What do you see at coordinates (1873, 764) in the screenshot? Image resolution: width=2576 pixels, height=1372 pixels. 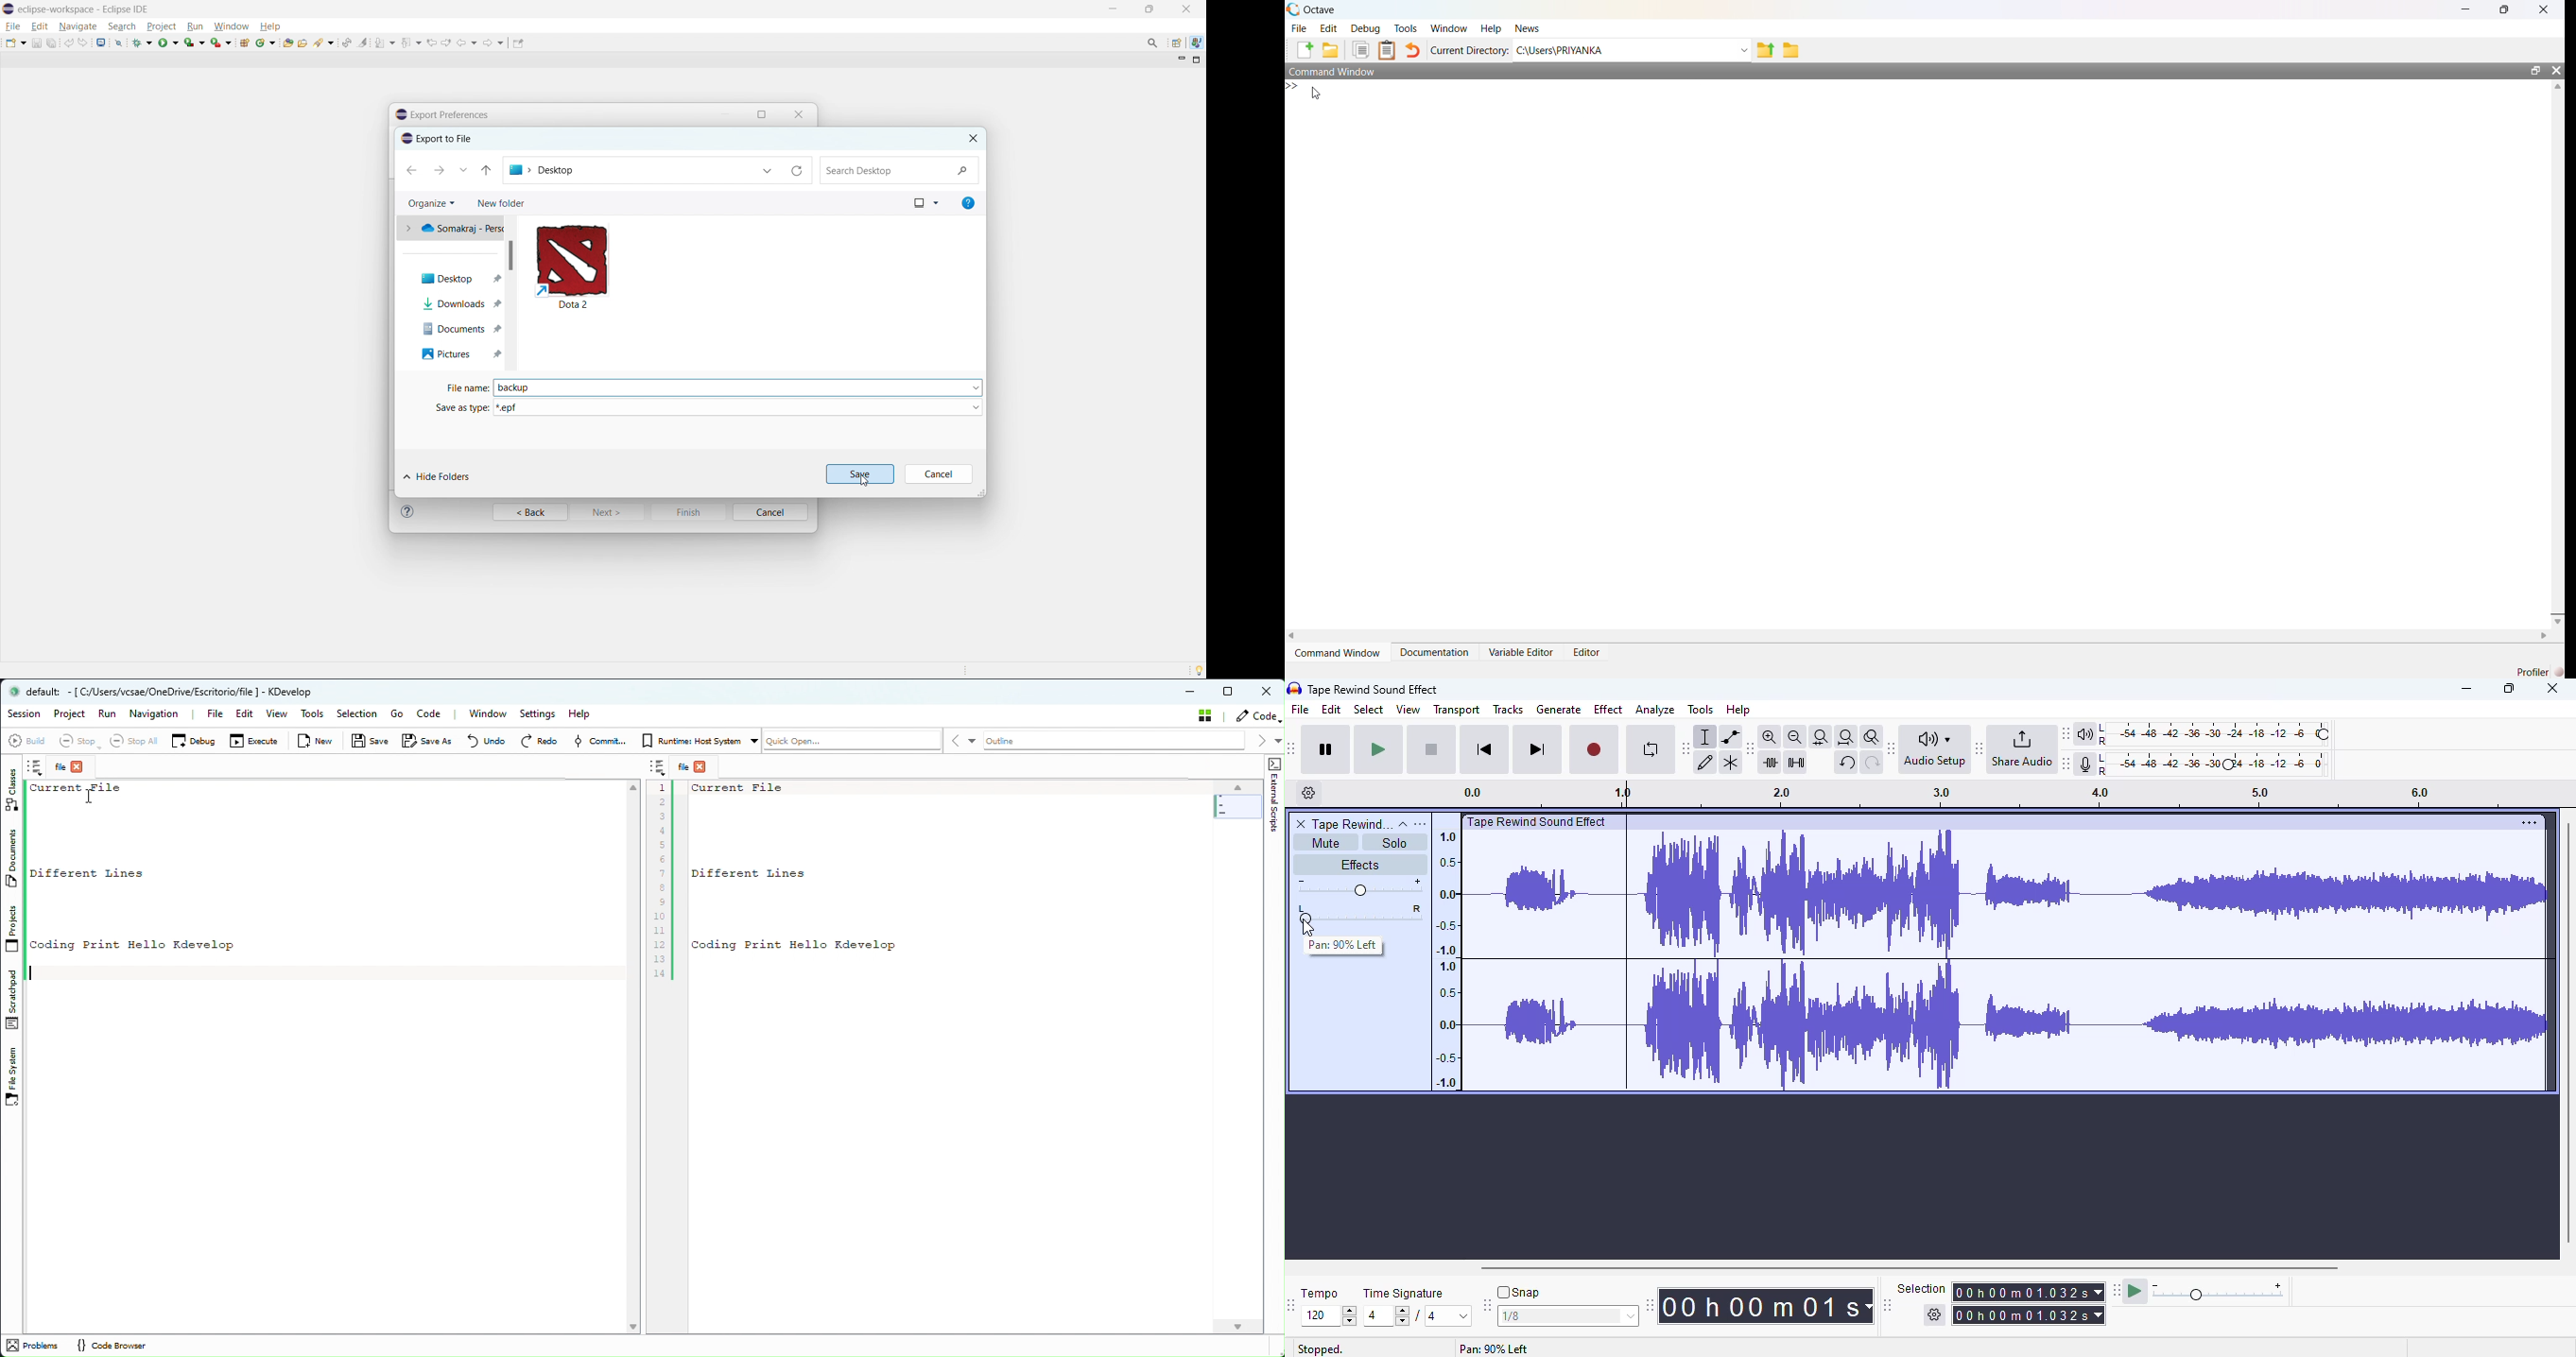 I see `redo` at bounding box center [1873, 764].